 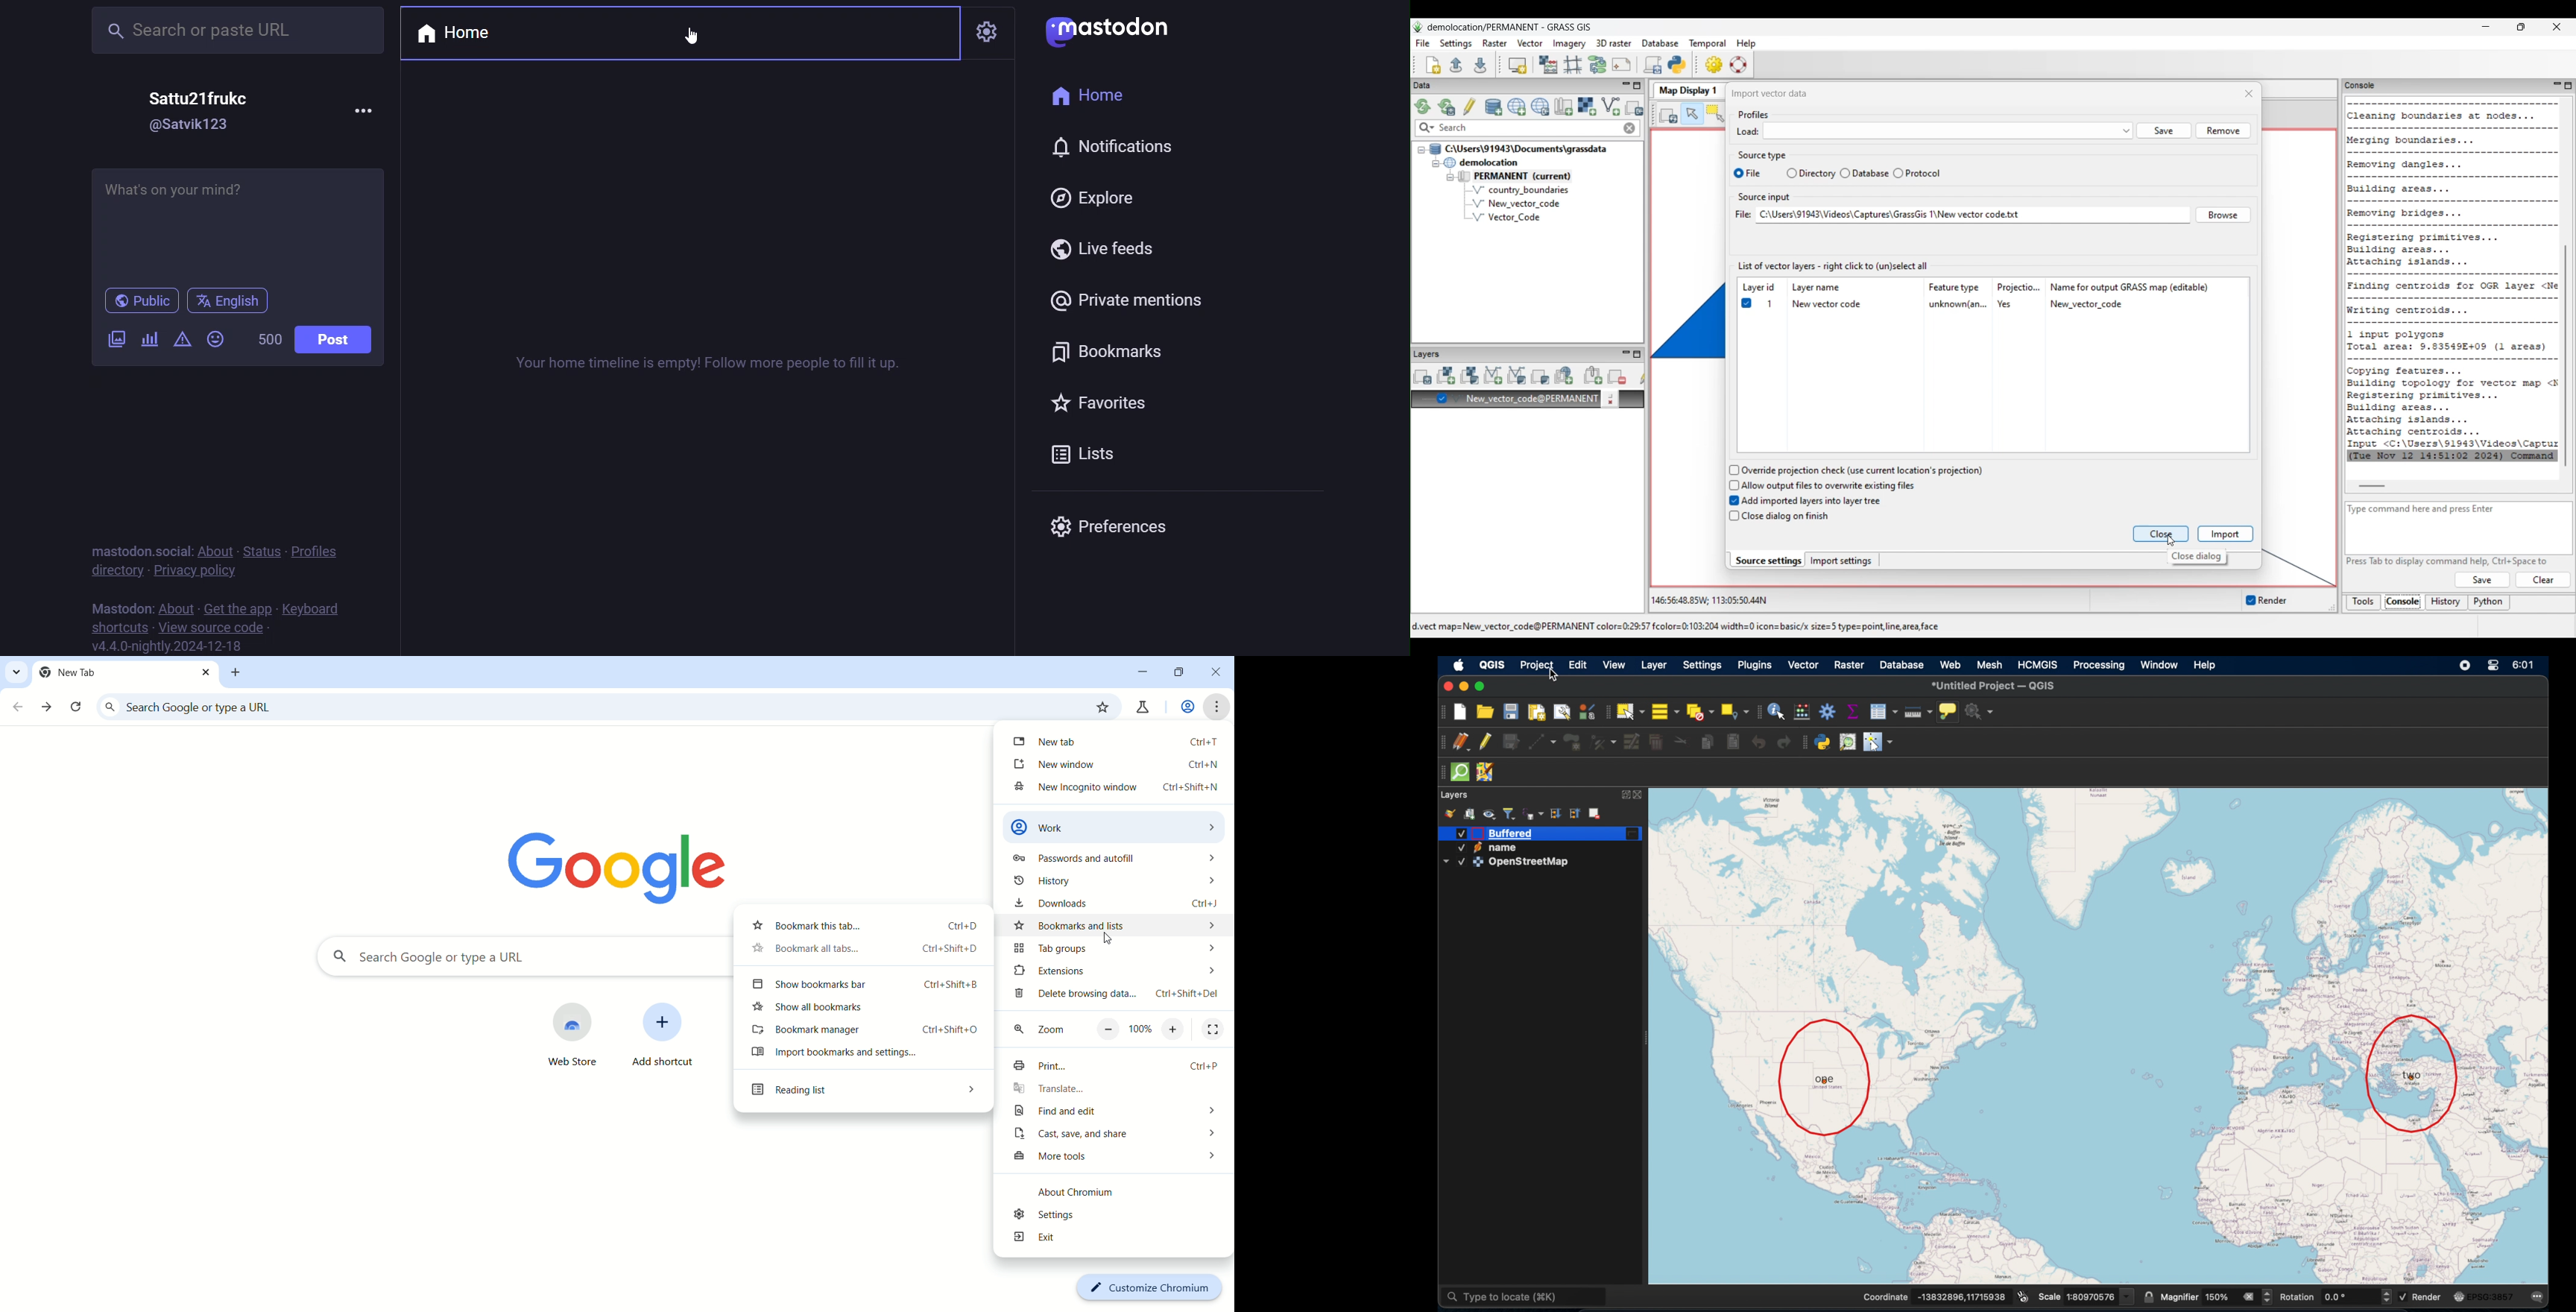 What do you see at coordinates (1883, 711) in the screenshot?
I see `open attribute table` at bounding box center [1883, 711].